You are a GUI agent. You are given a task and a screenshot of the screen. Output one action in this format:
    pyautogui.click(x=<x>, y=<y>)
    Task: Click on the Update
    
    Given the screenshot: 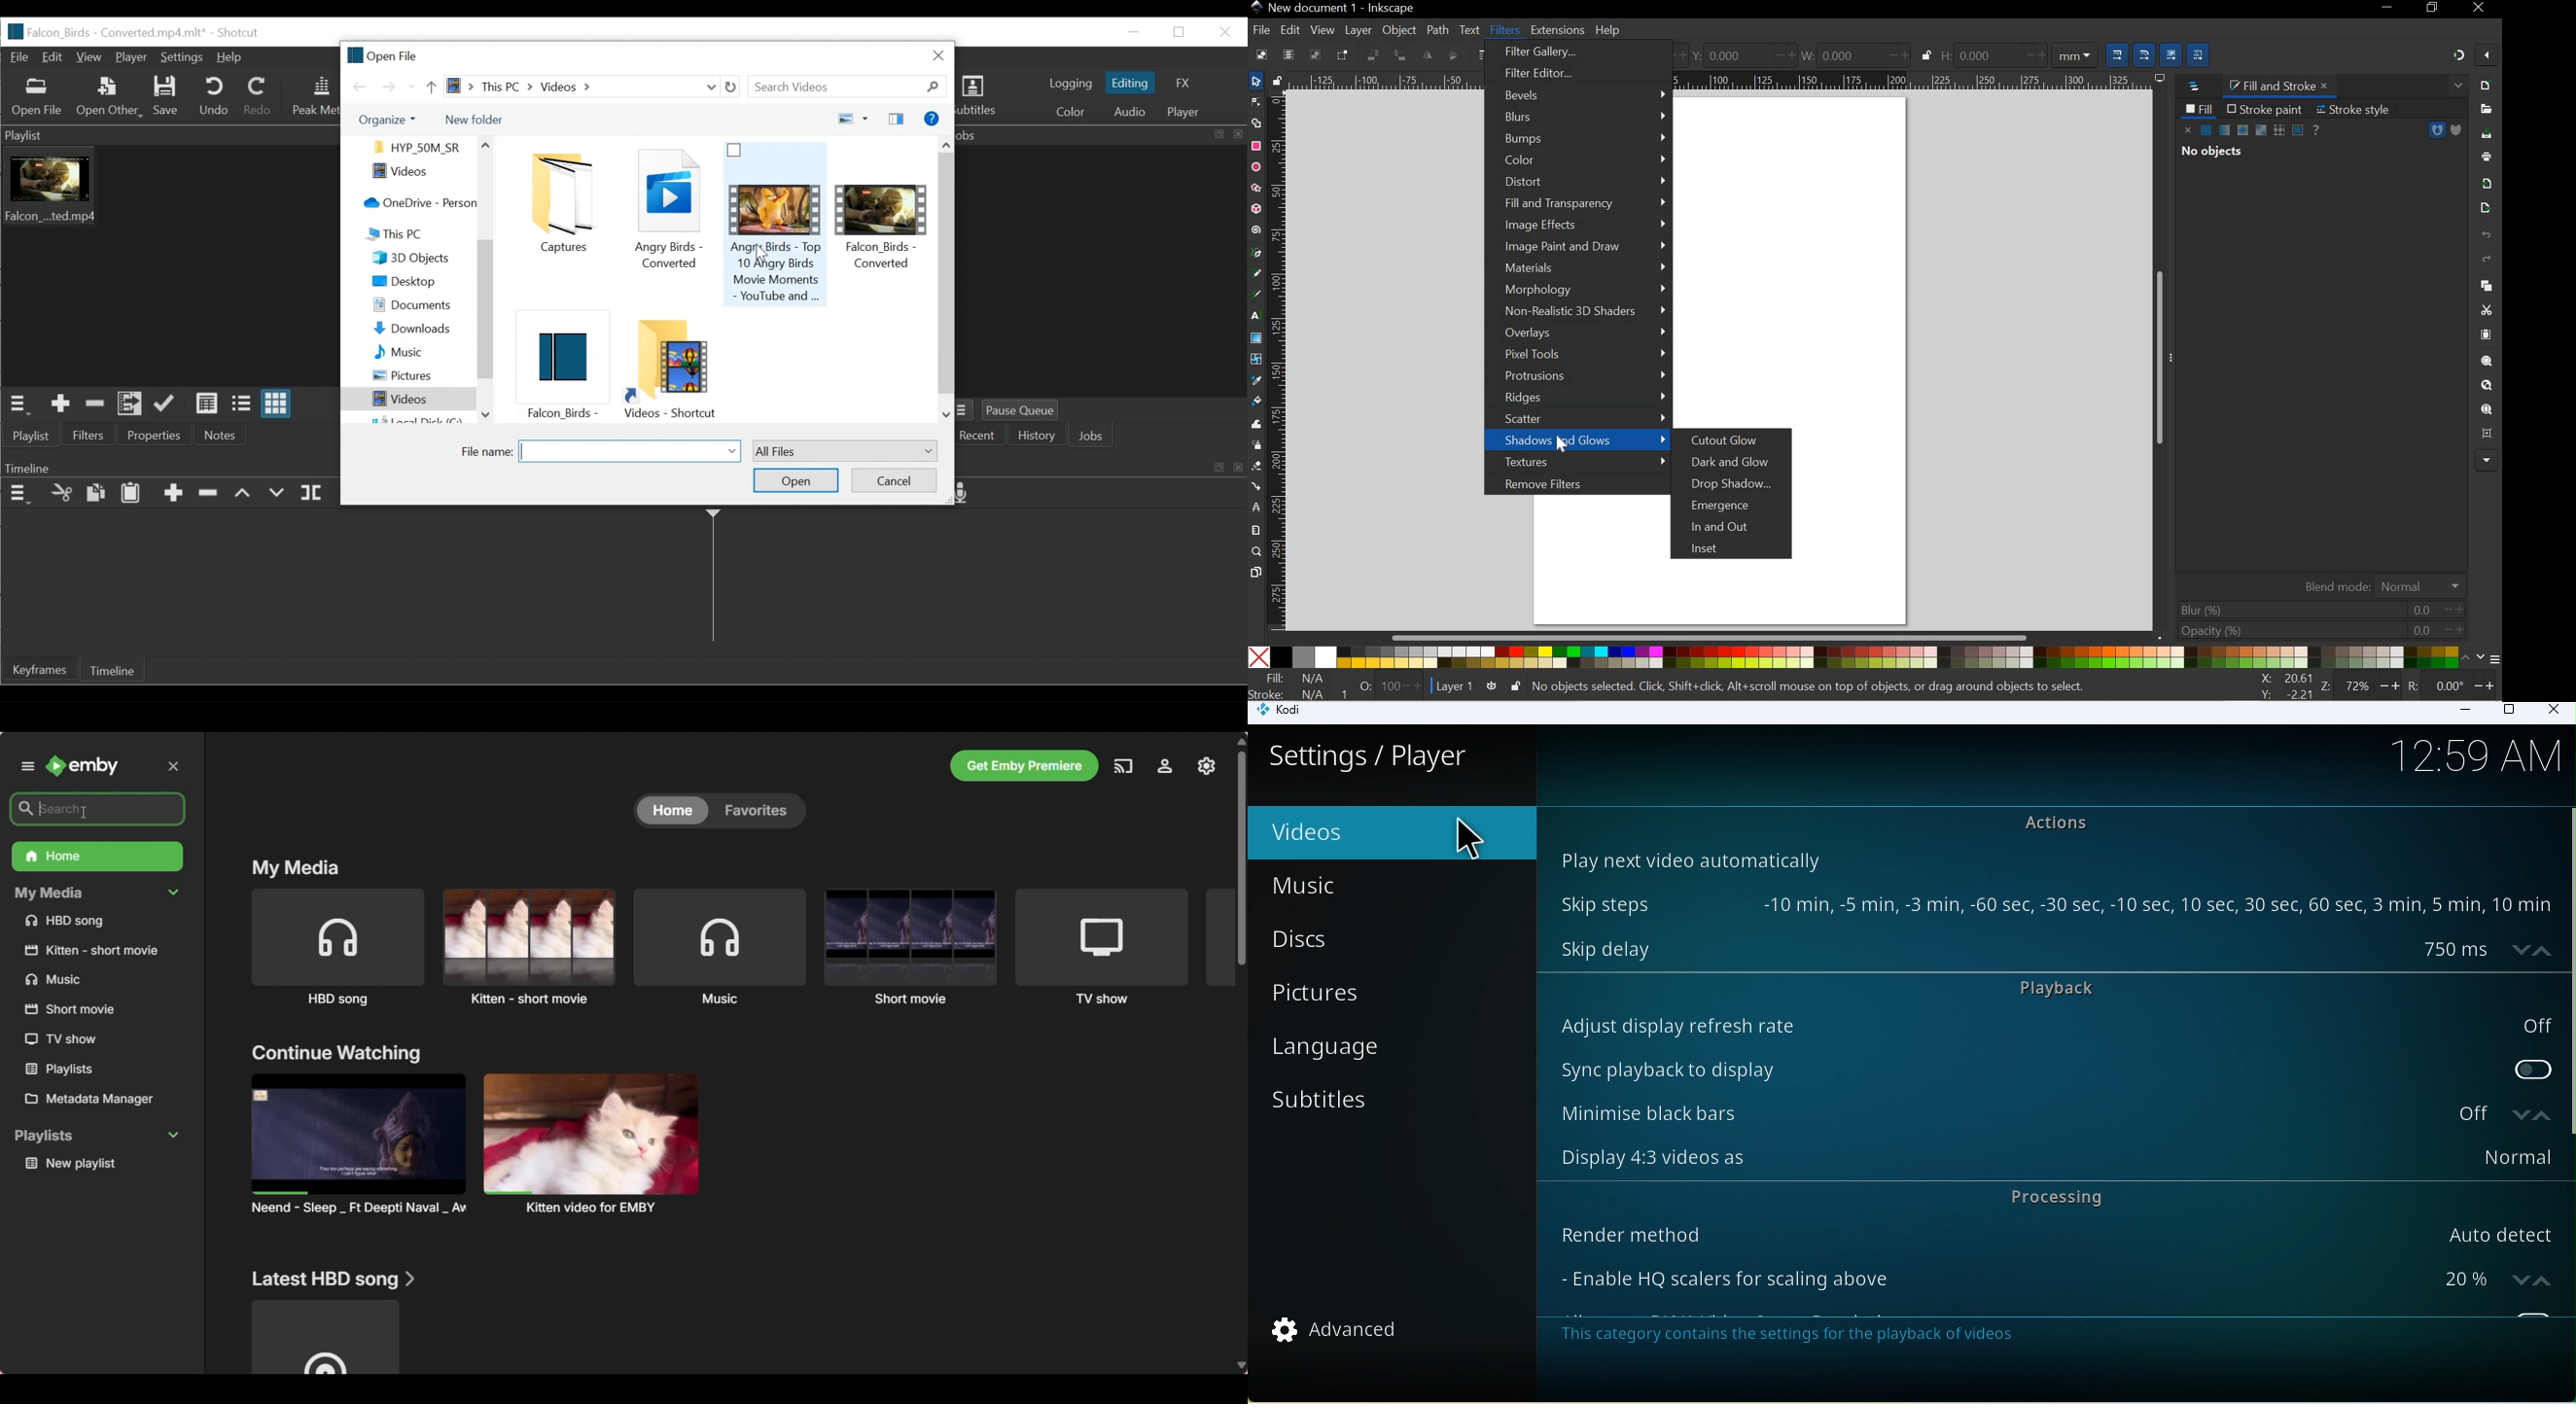 What is the action you would take?
    pyautogui.click(x=168, y=404)
    